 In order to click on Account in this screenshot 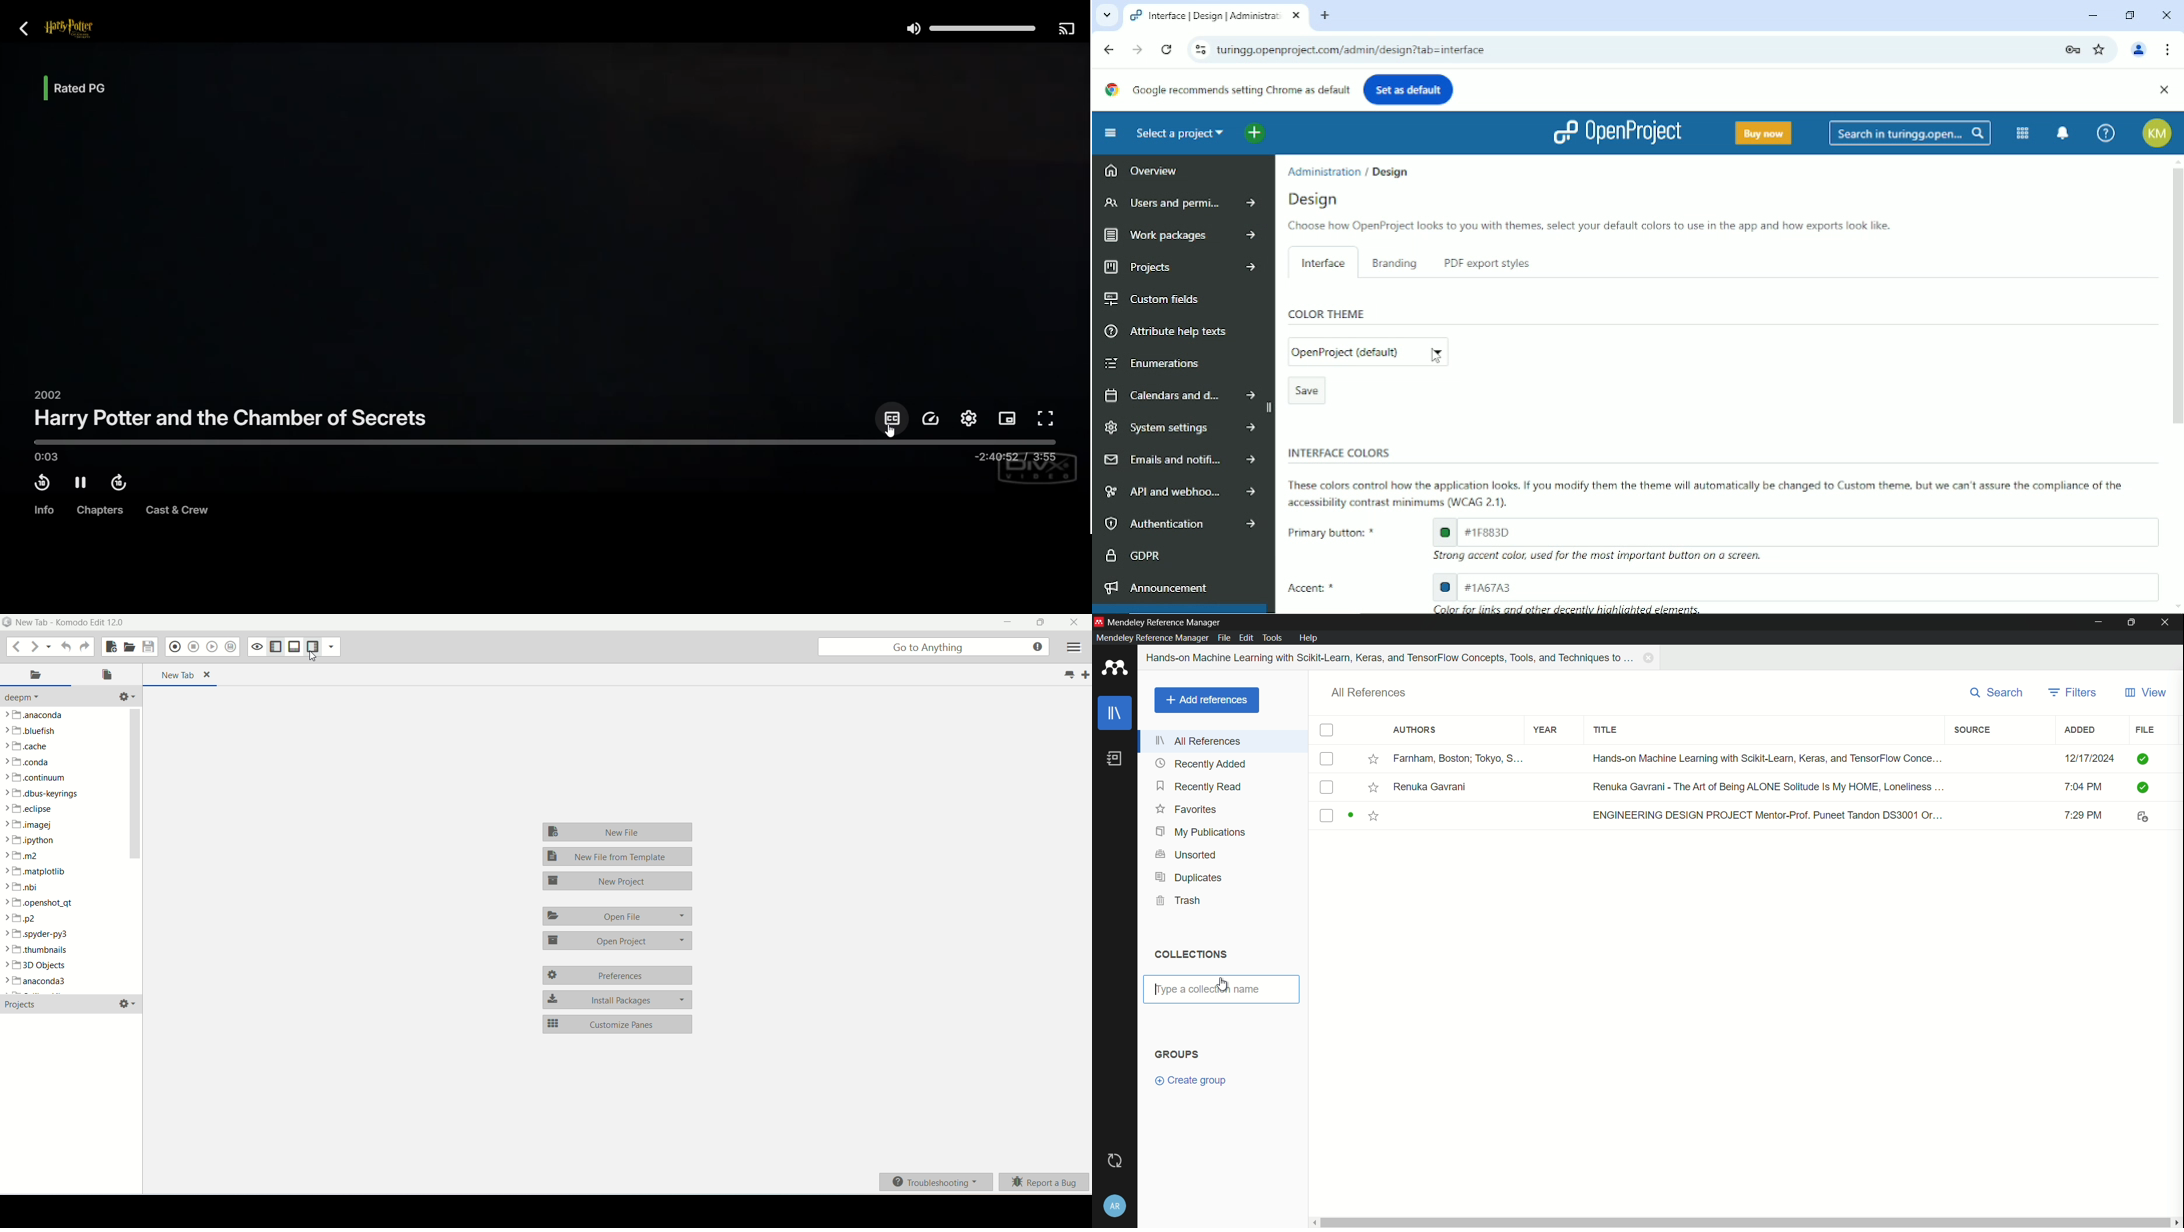, I will do `click(2140, 48)`.